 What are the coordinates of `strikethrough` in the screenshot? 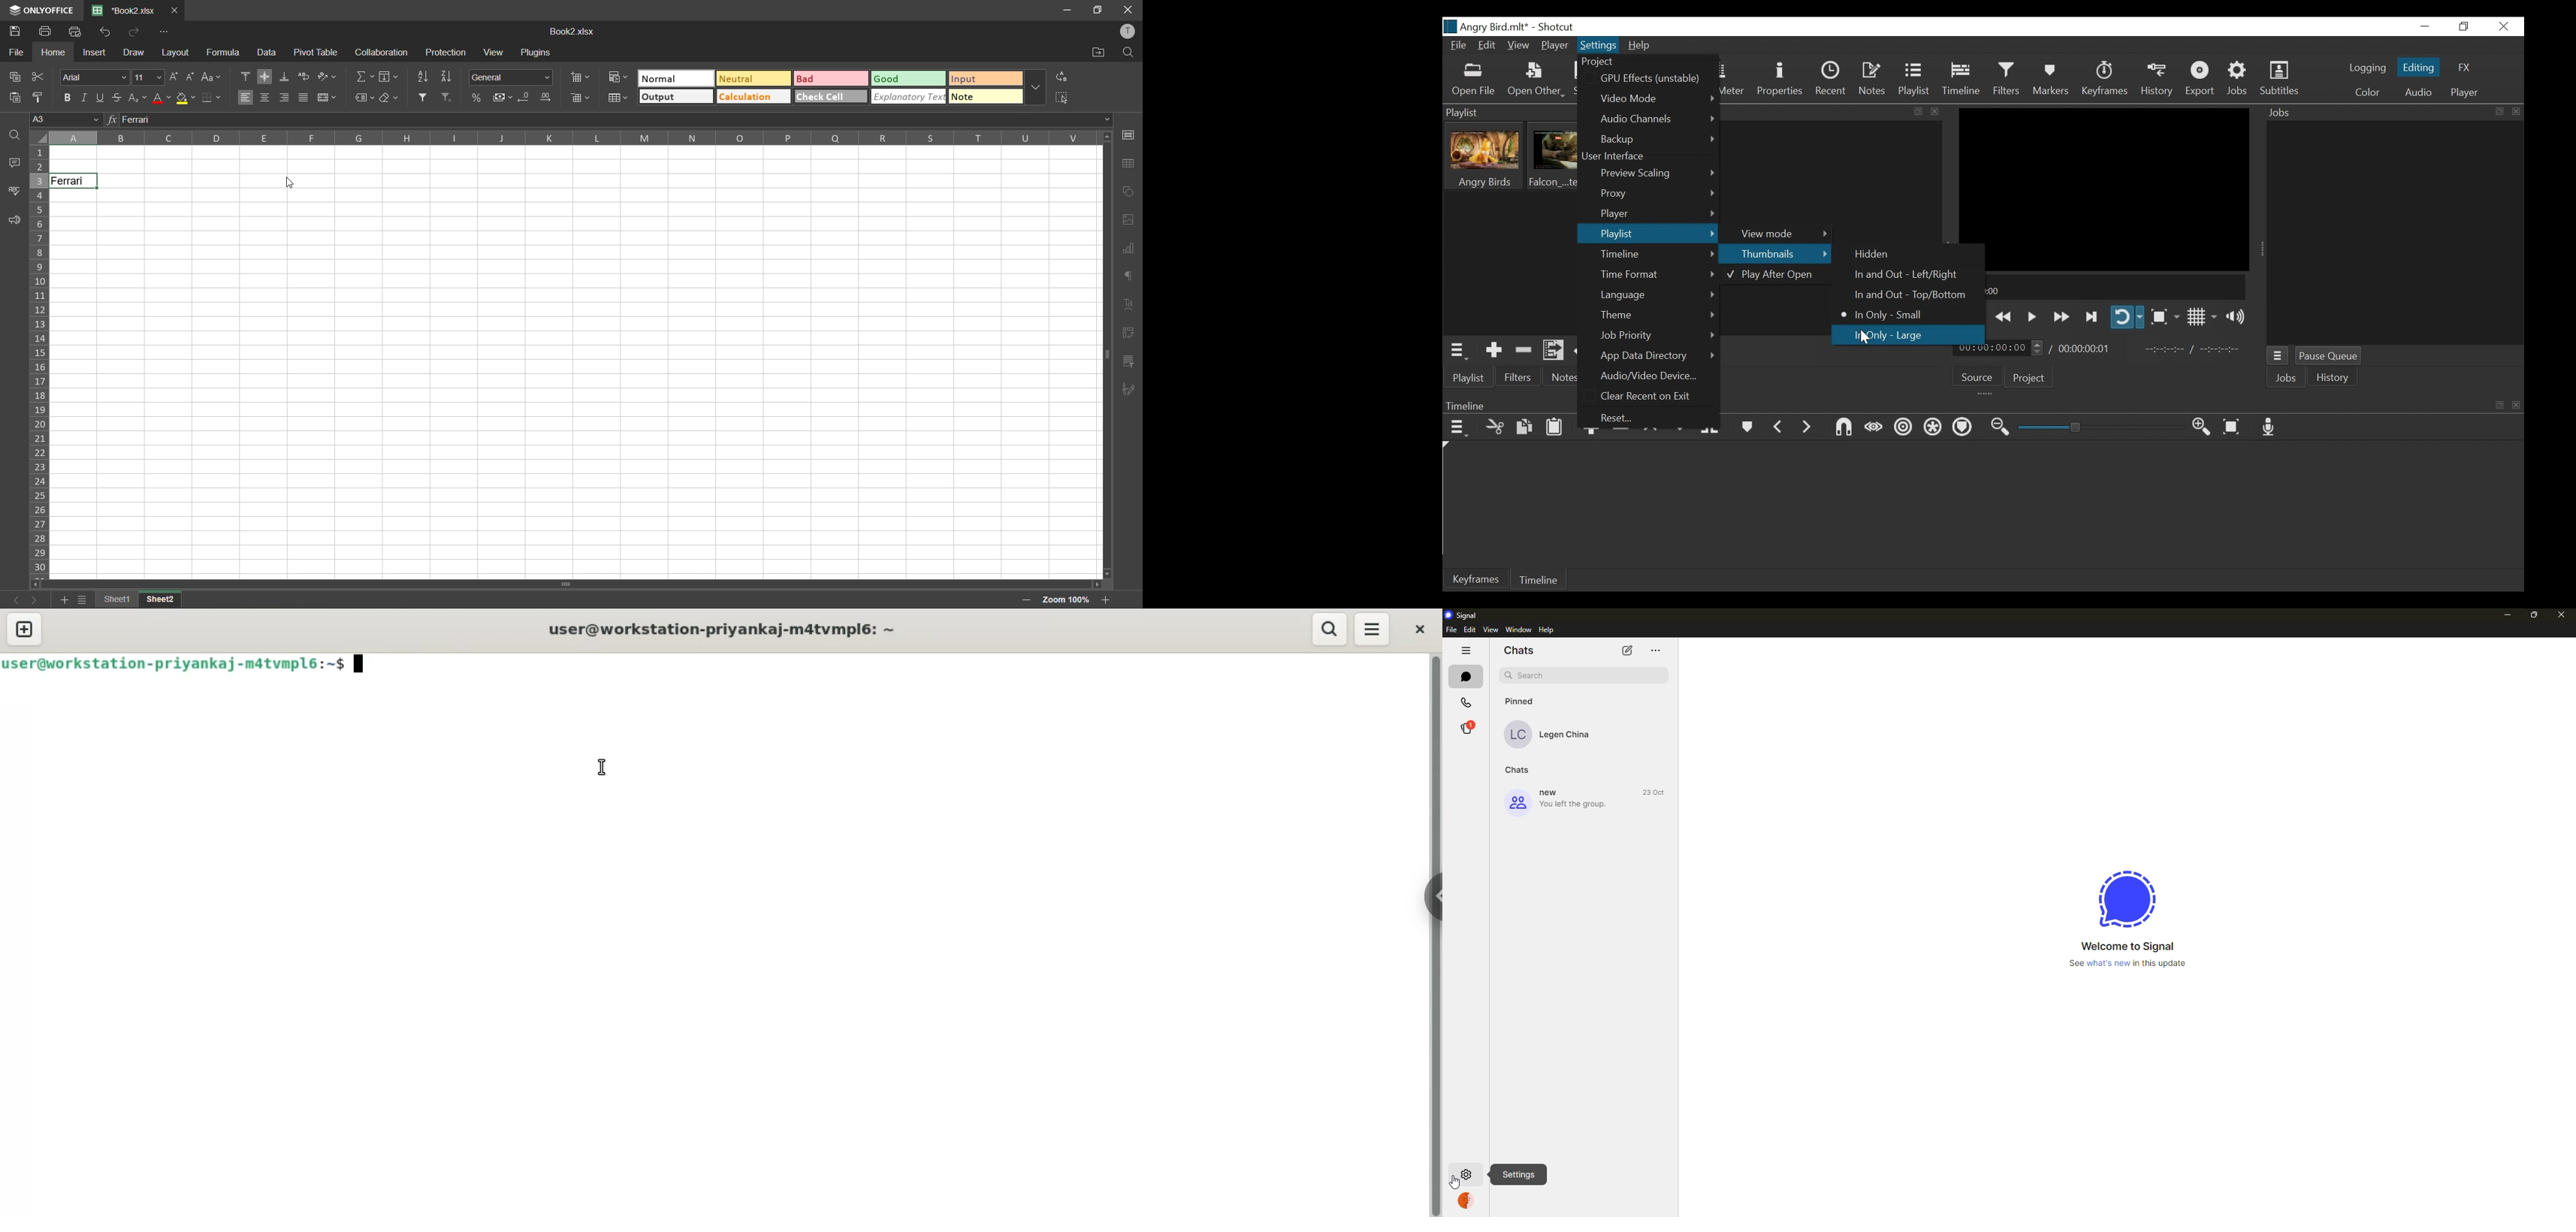 It's located at (119, 98).